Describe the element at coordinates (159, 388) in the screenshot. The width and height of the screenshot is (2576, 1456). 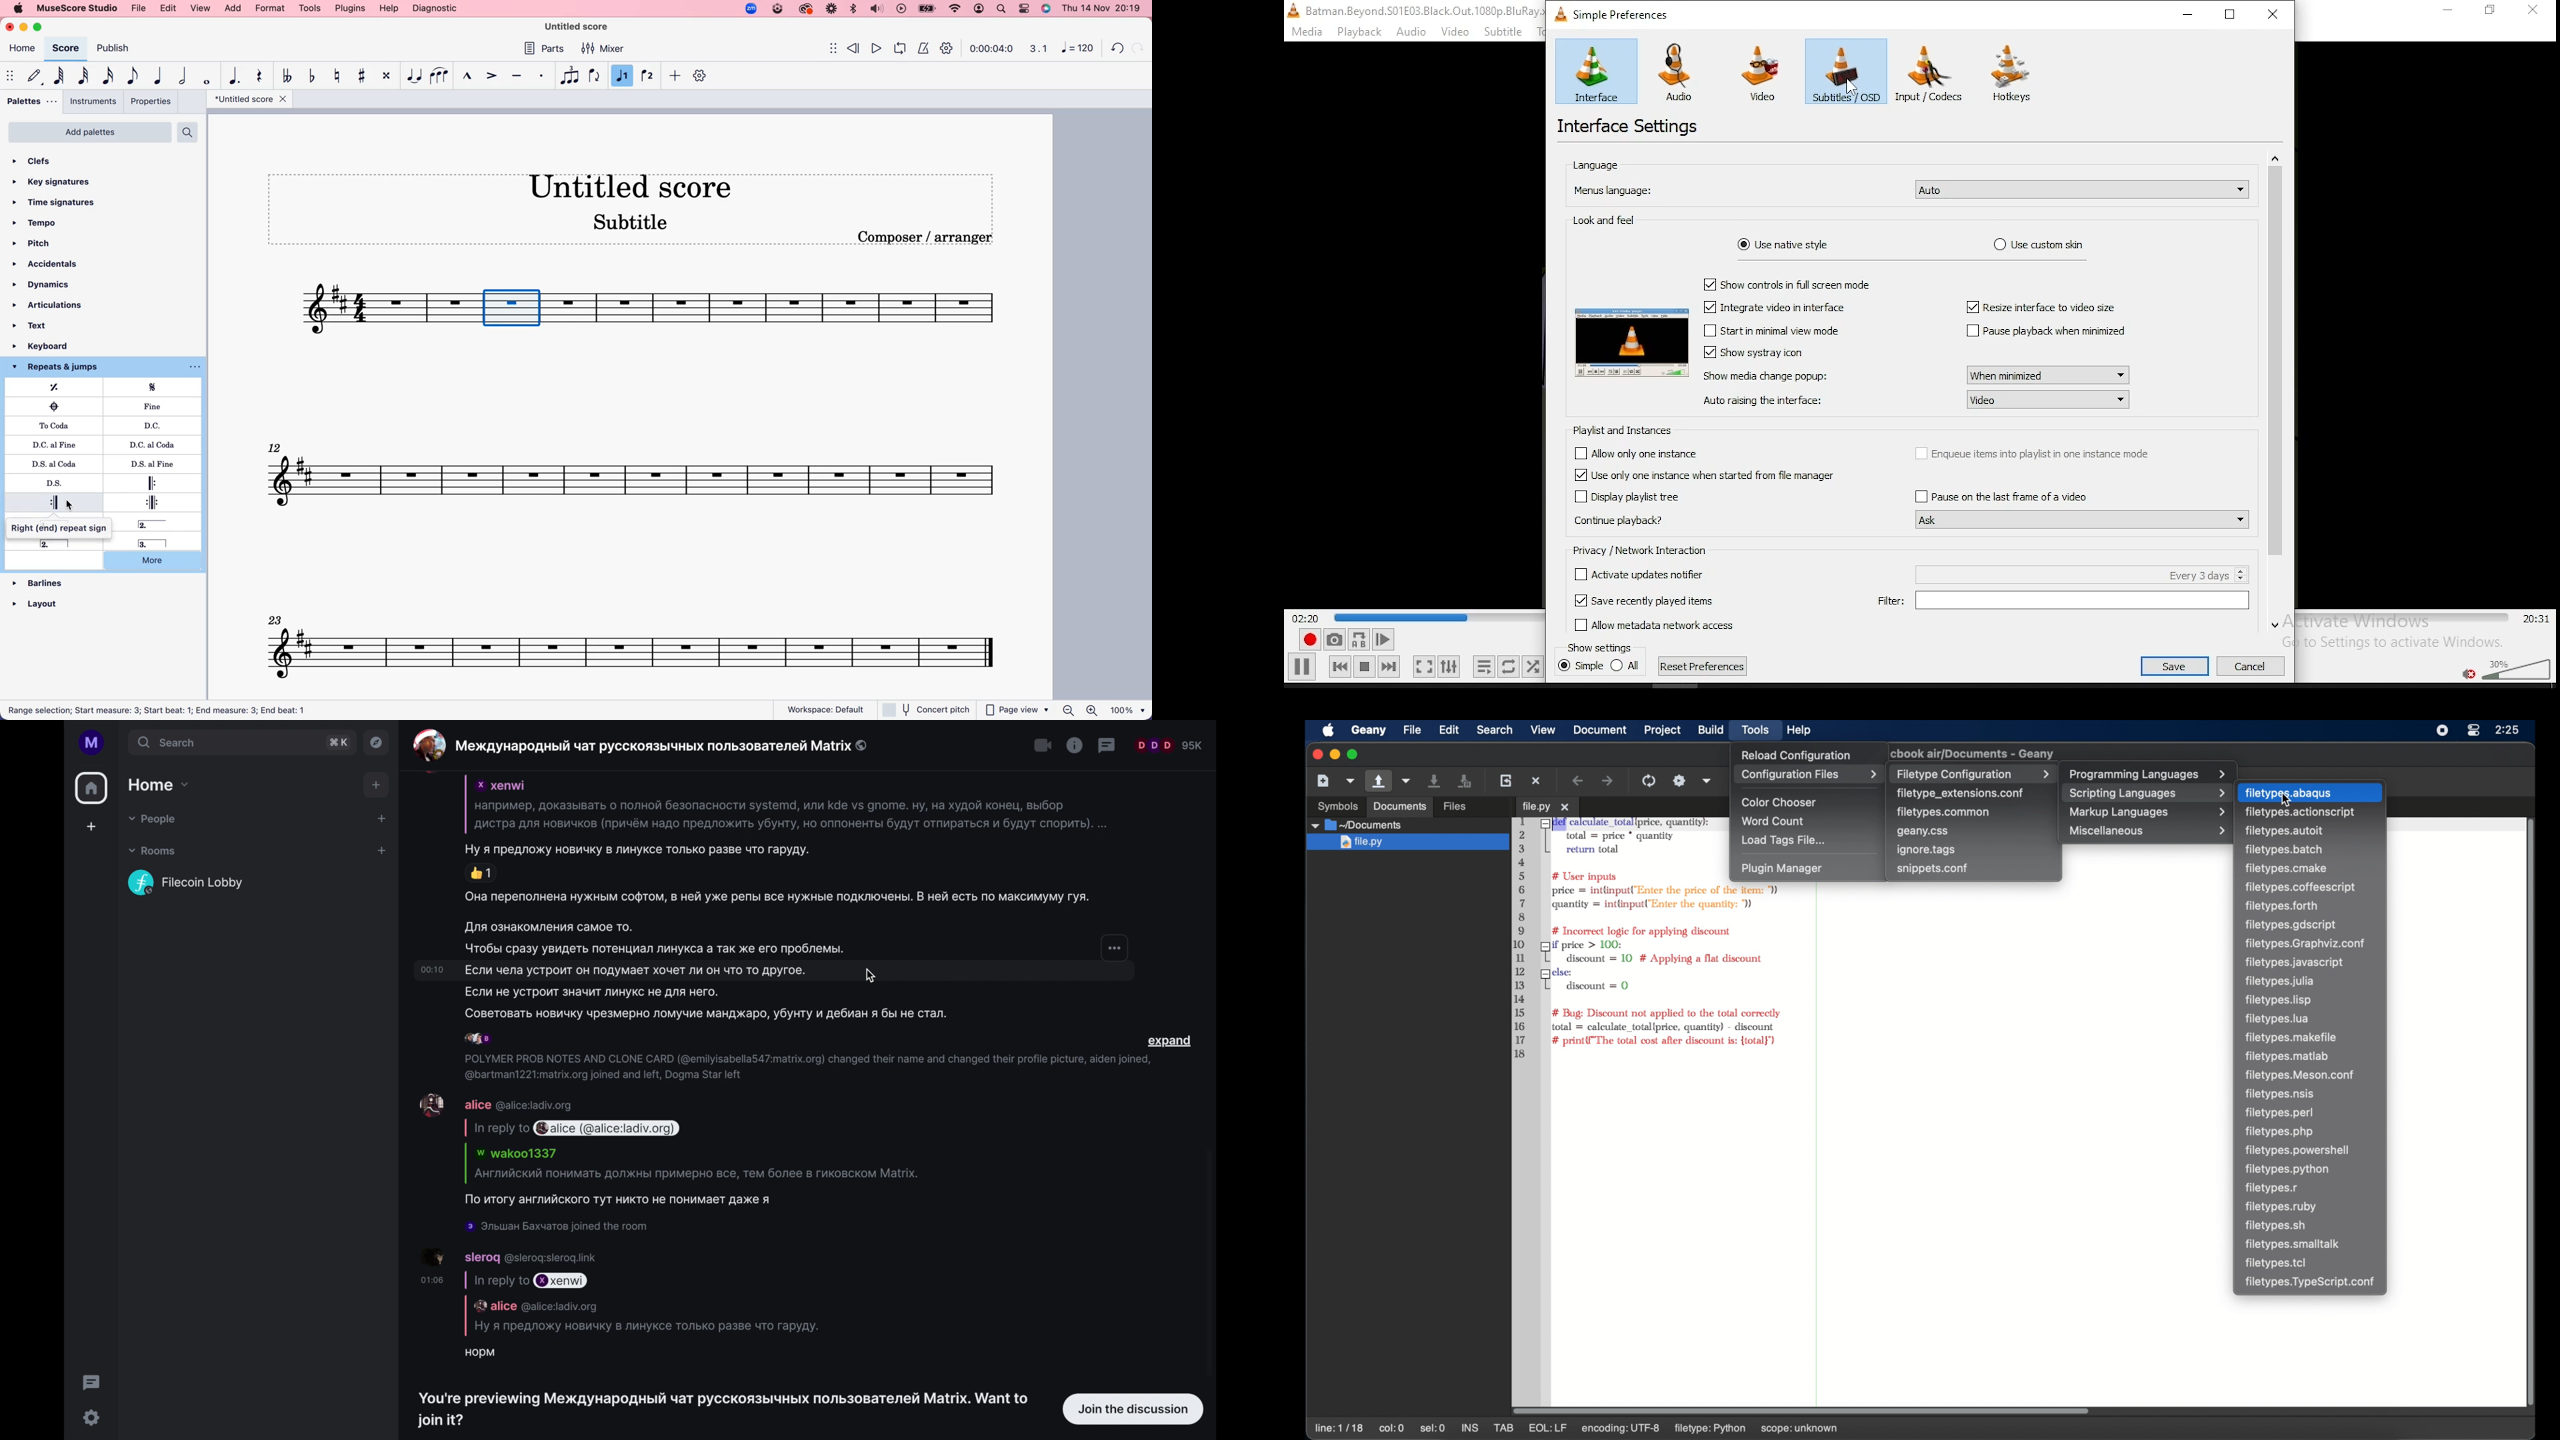
I see `segno` at that location.